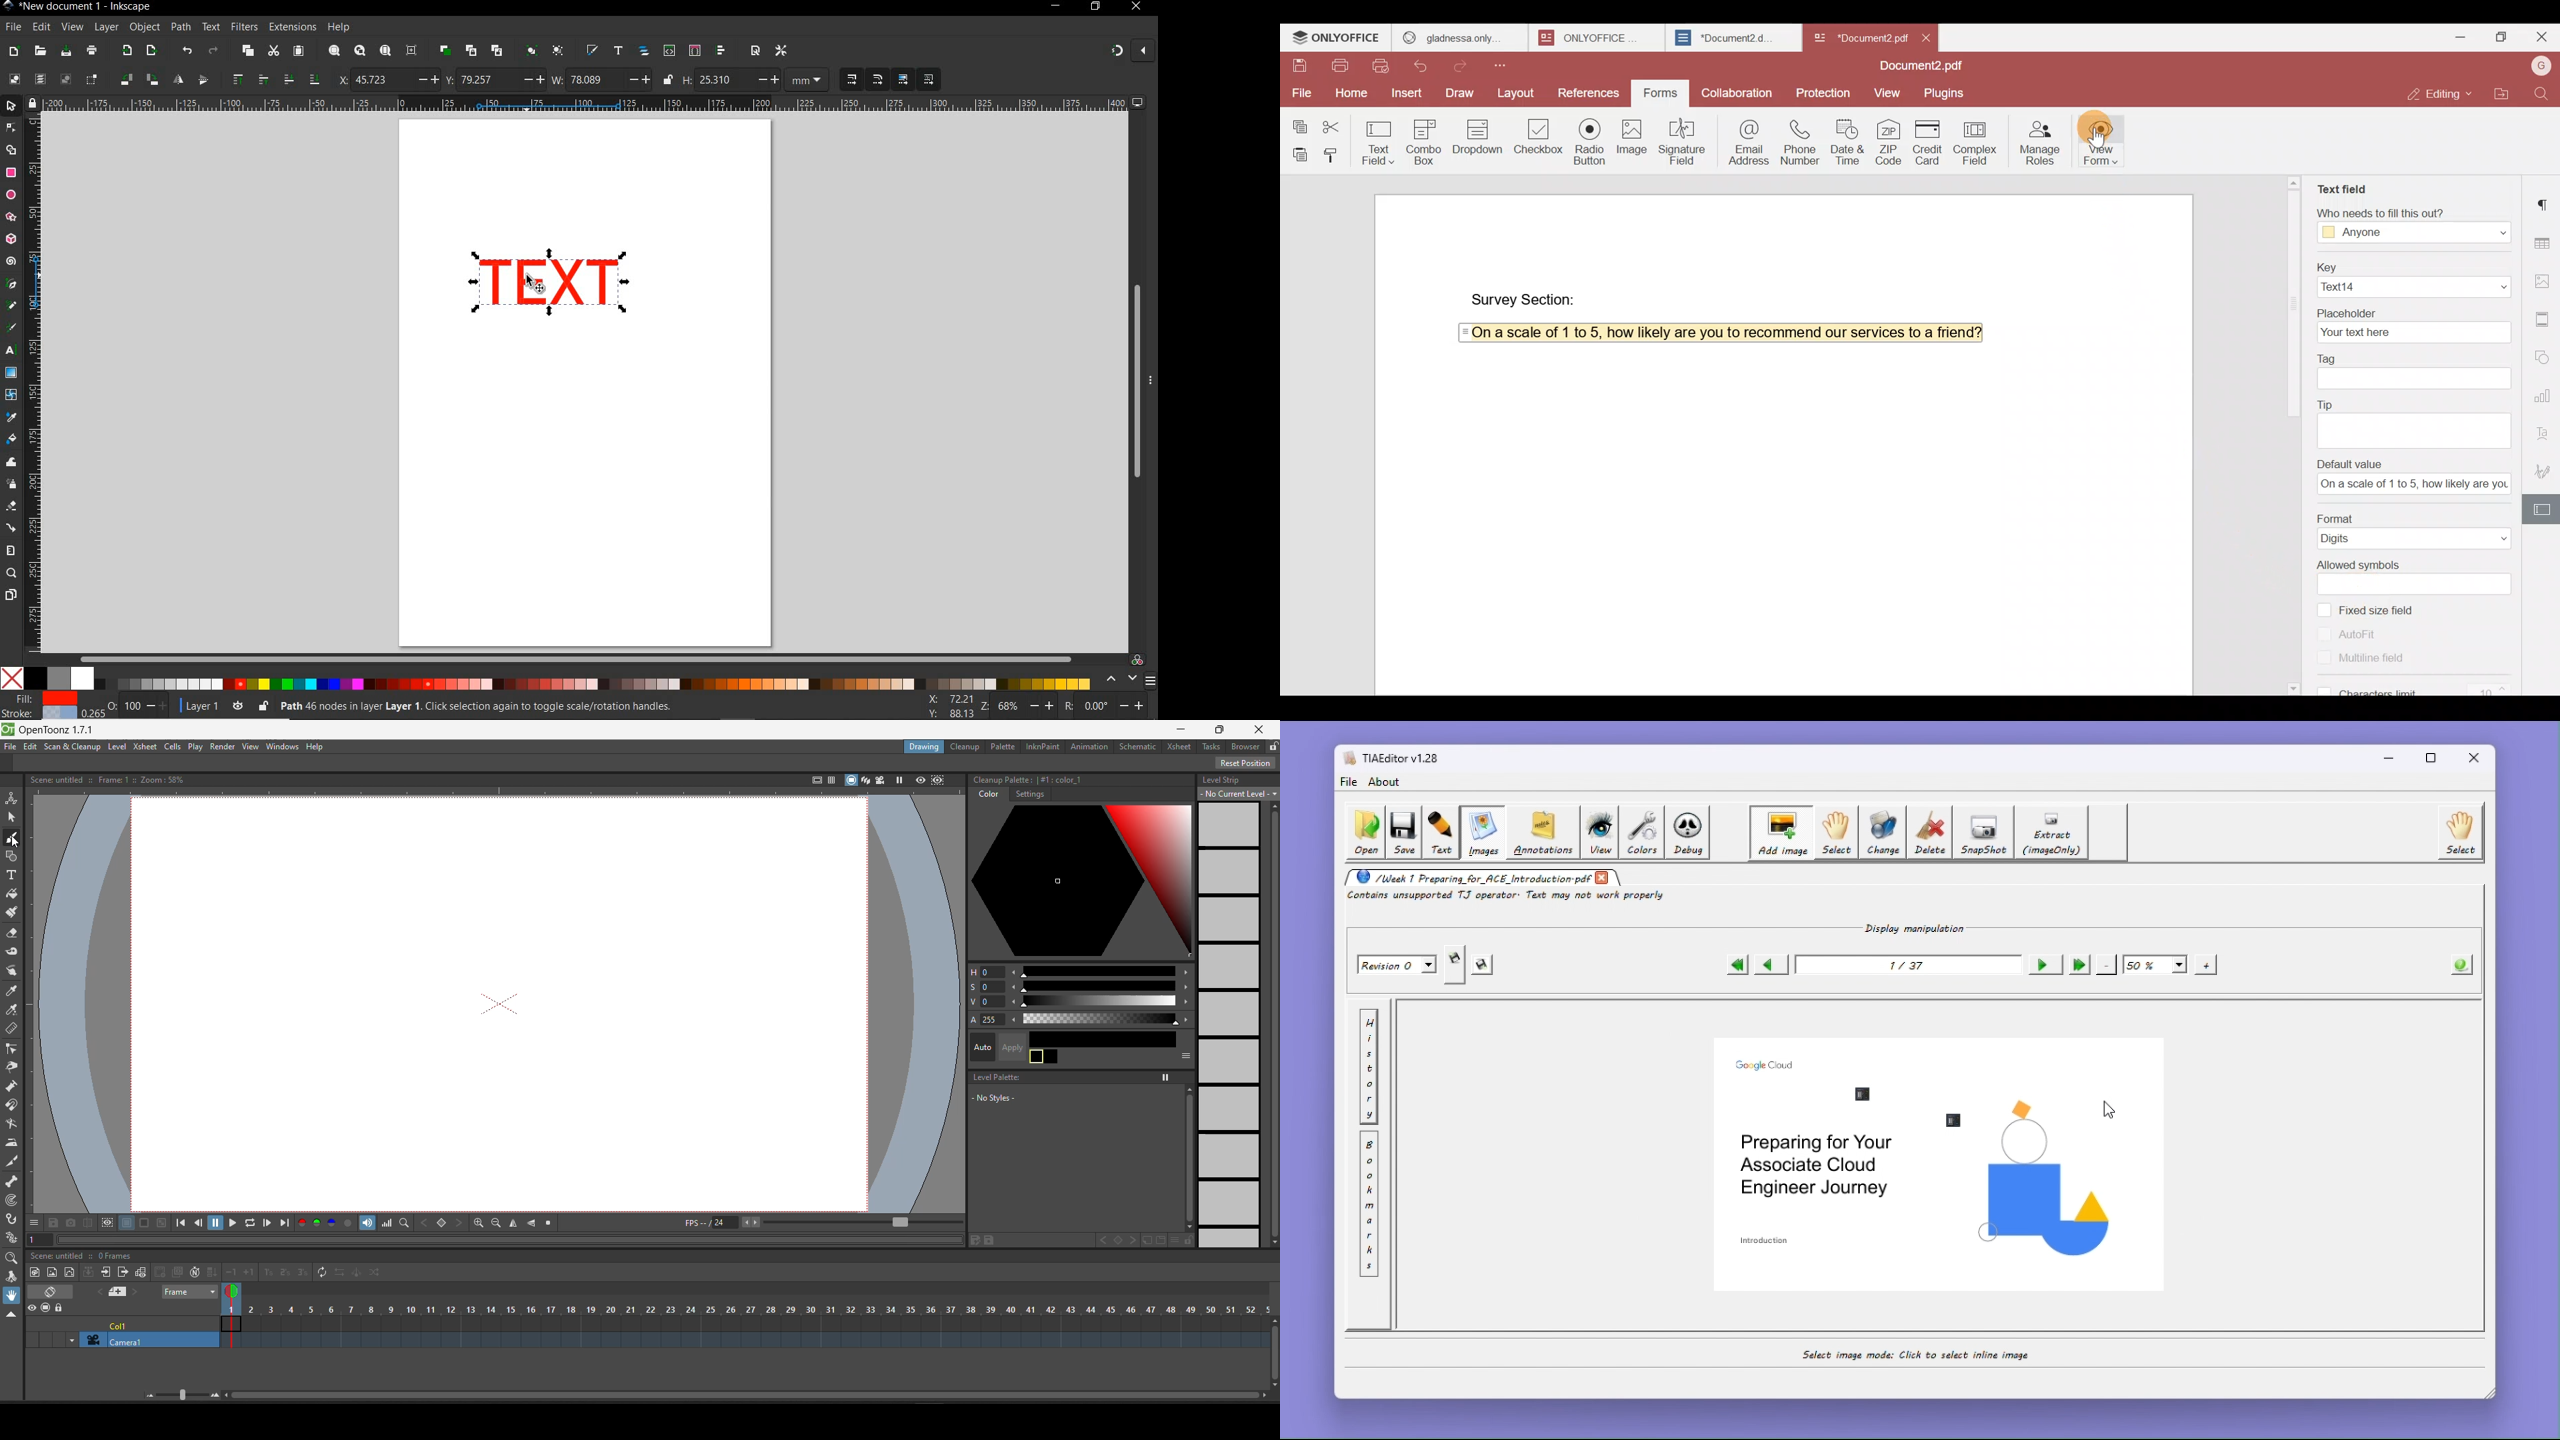 The width and height of the screenshot is (2576, 1456). I want to click on close sub x-sheet, so click(123, 1272).